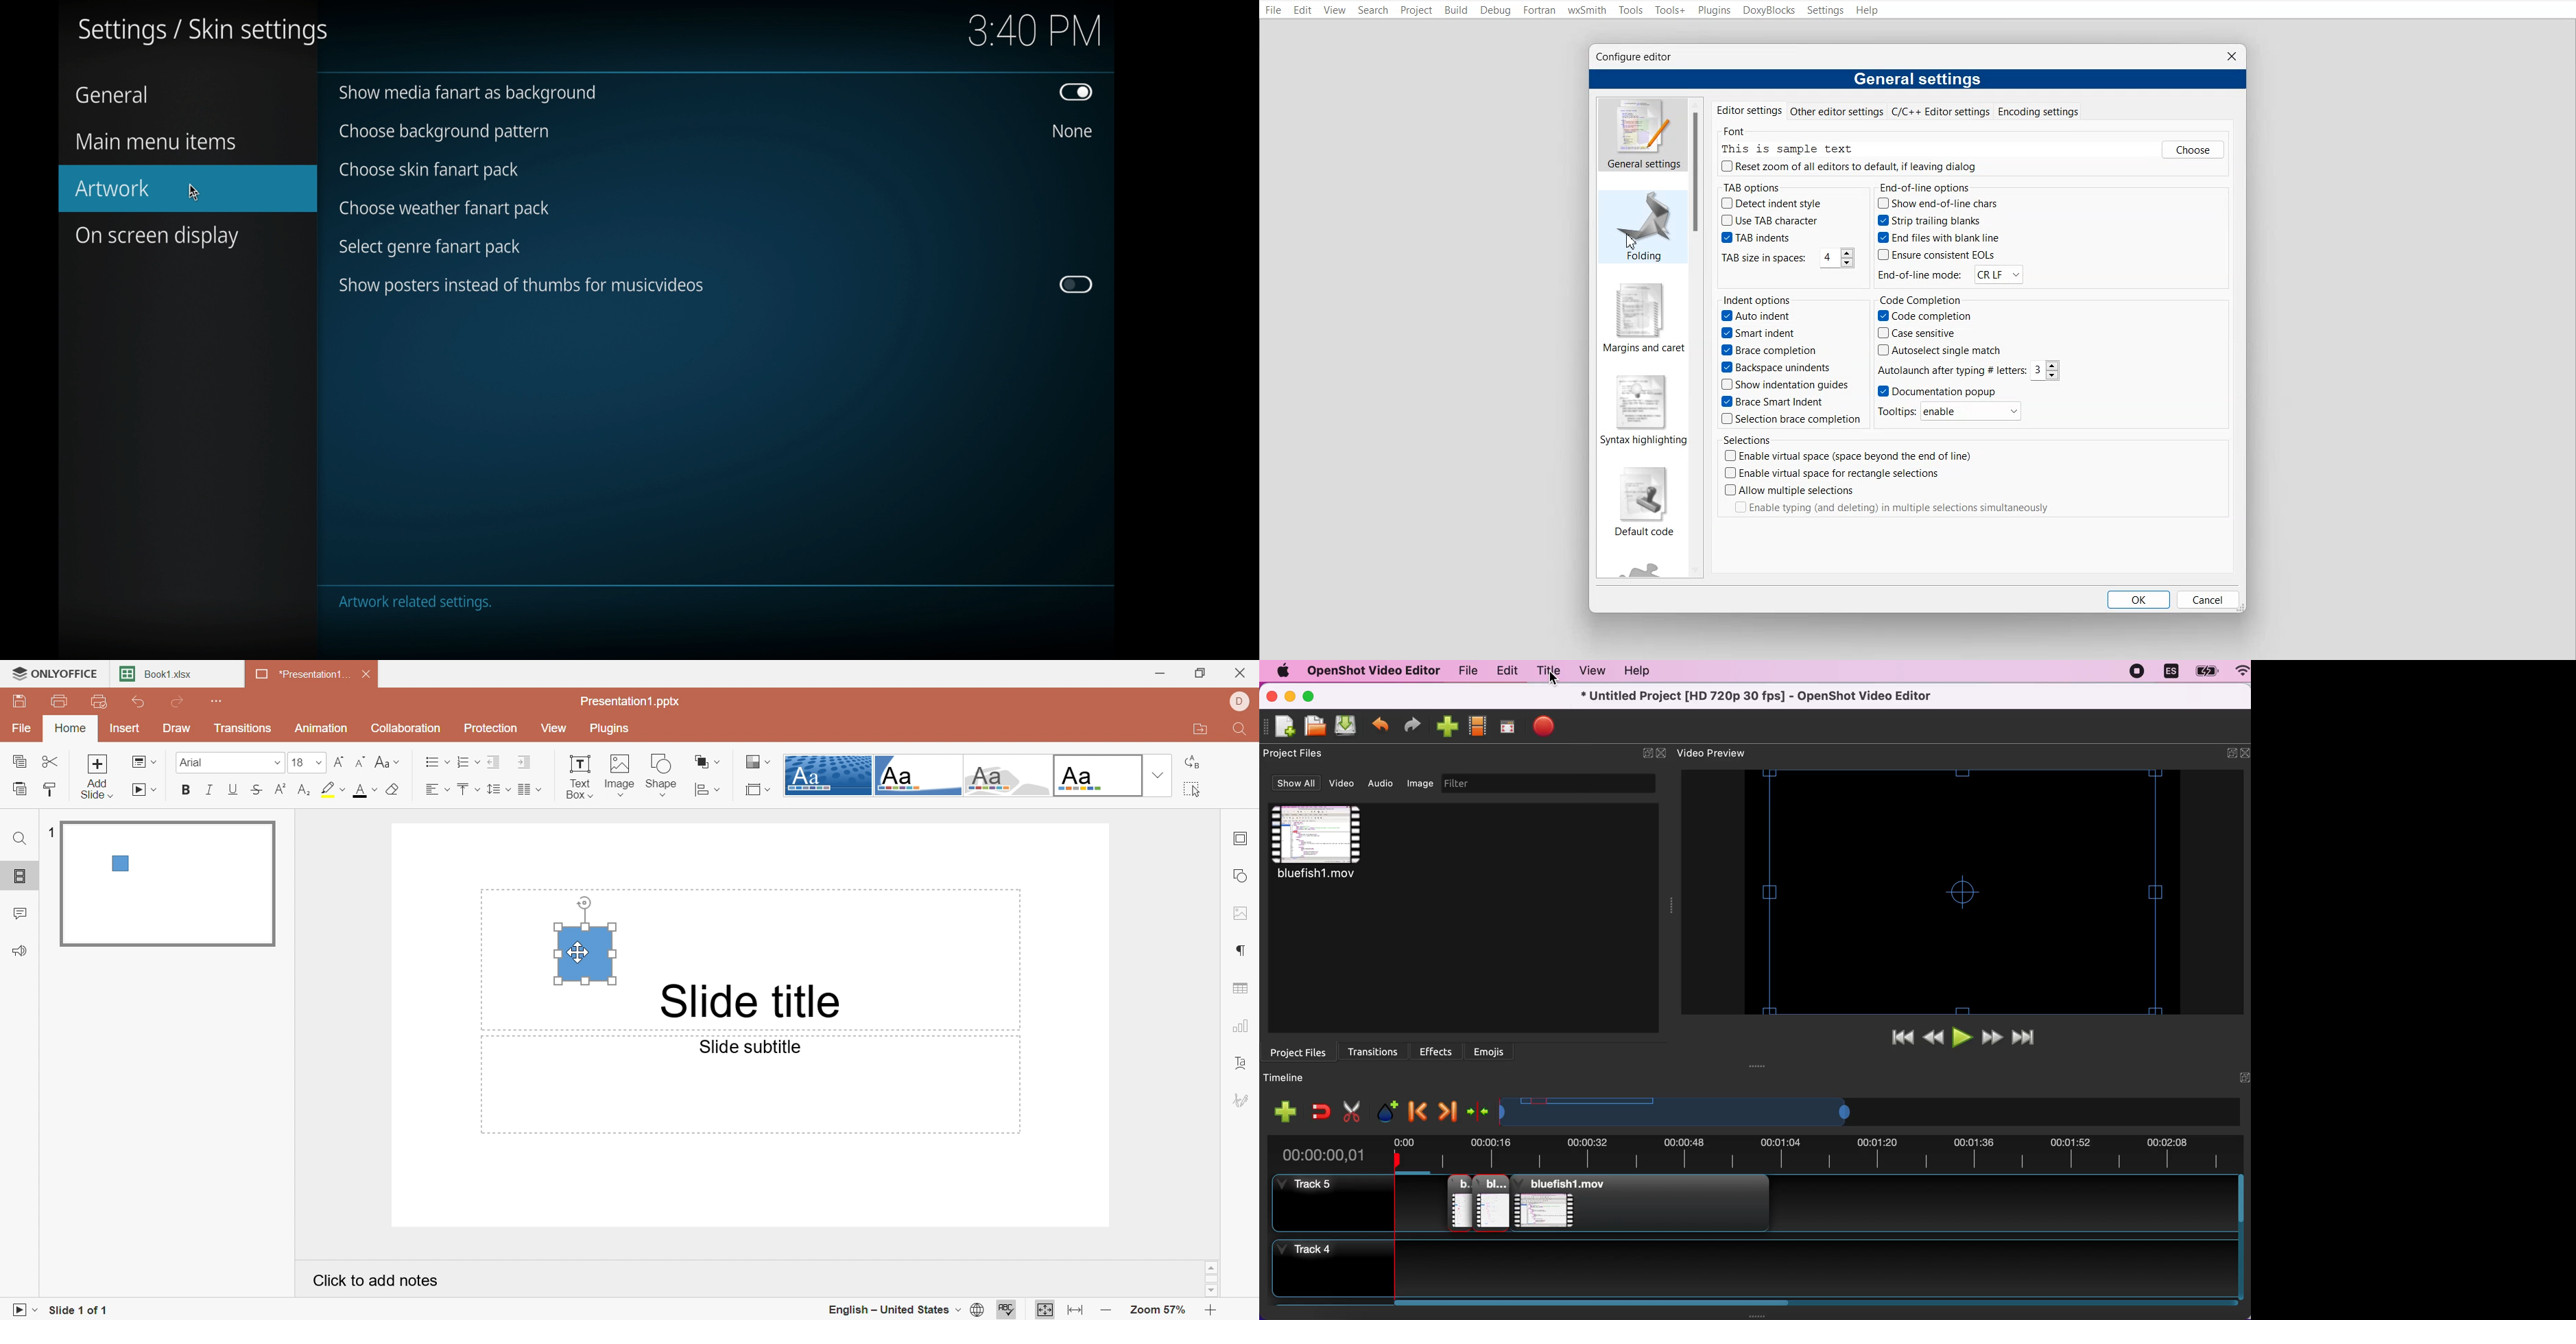 The height and width of the screenshot is (1344, 2576). I want to click on Cursor, so click(1634, 243).